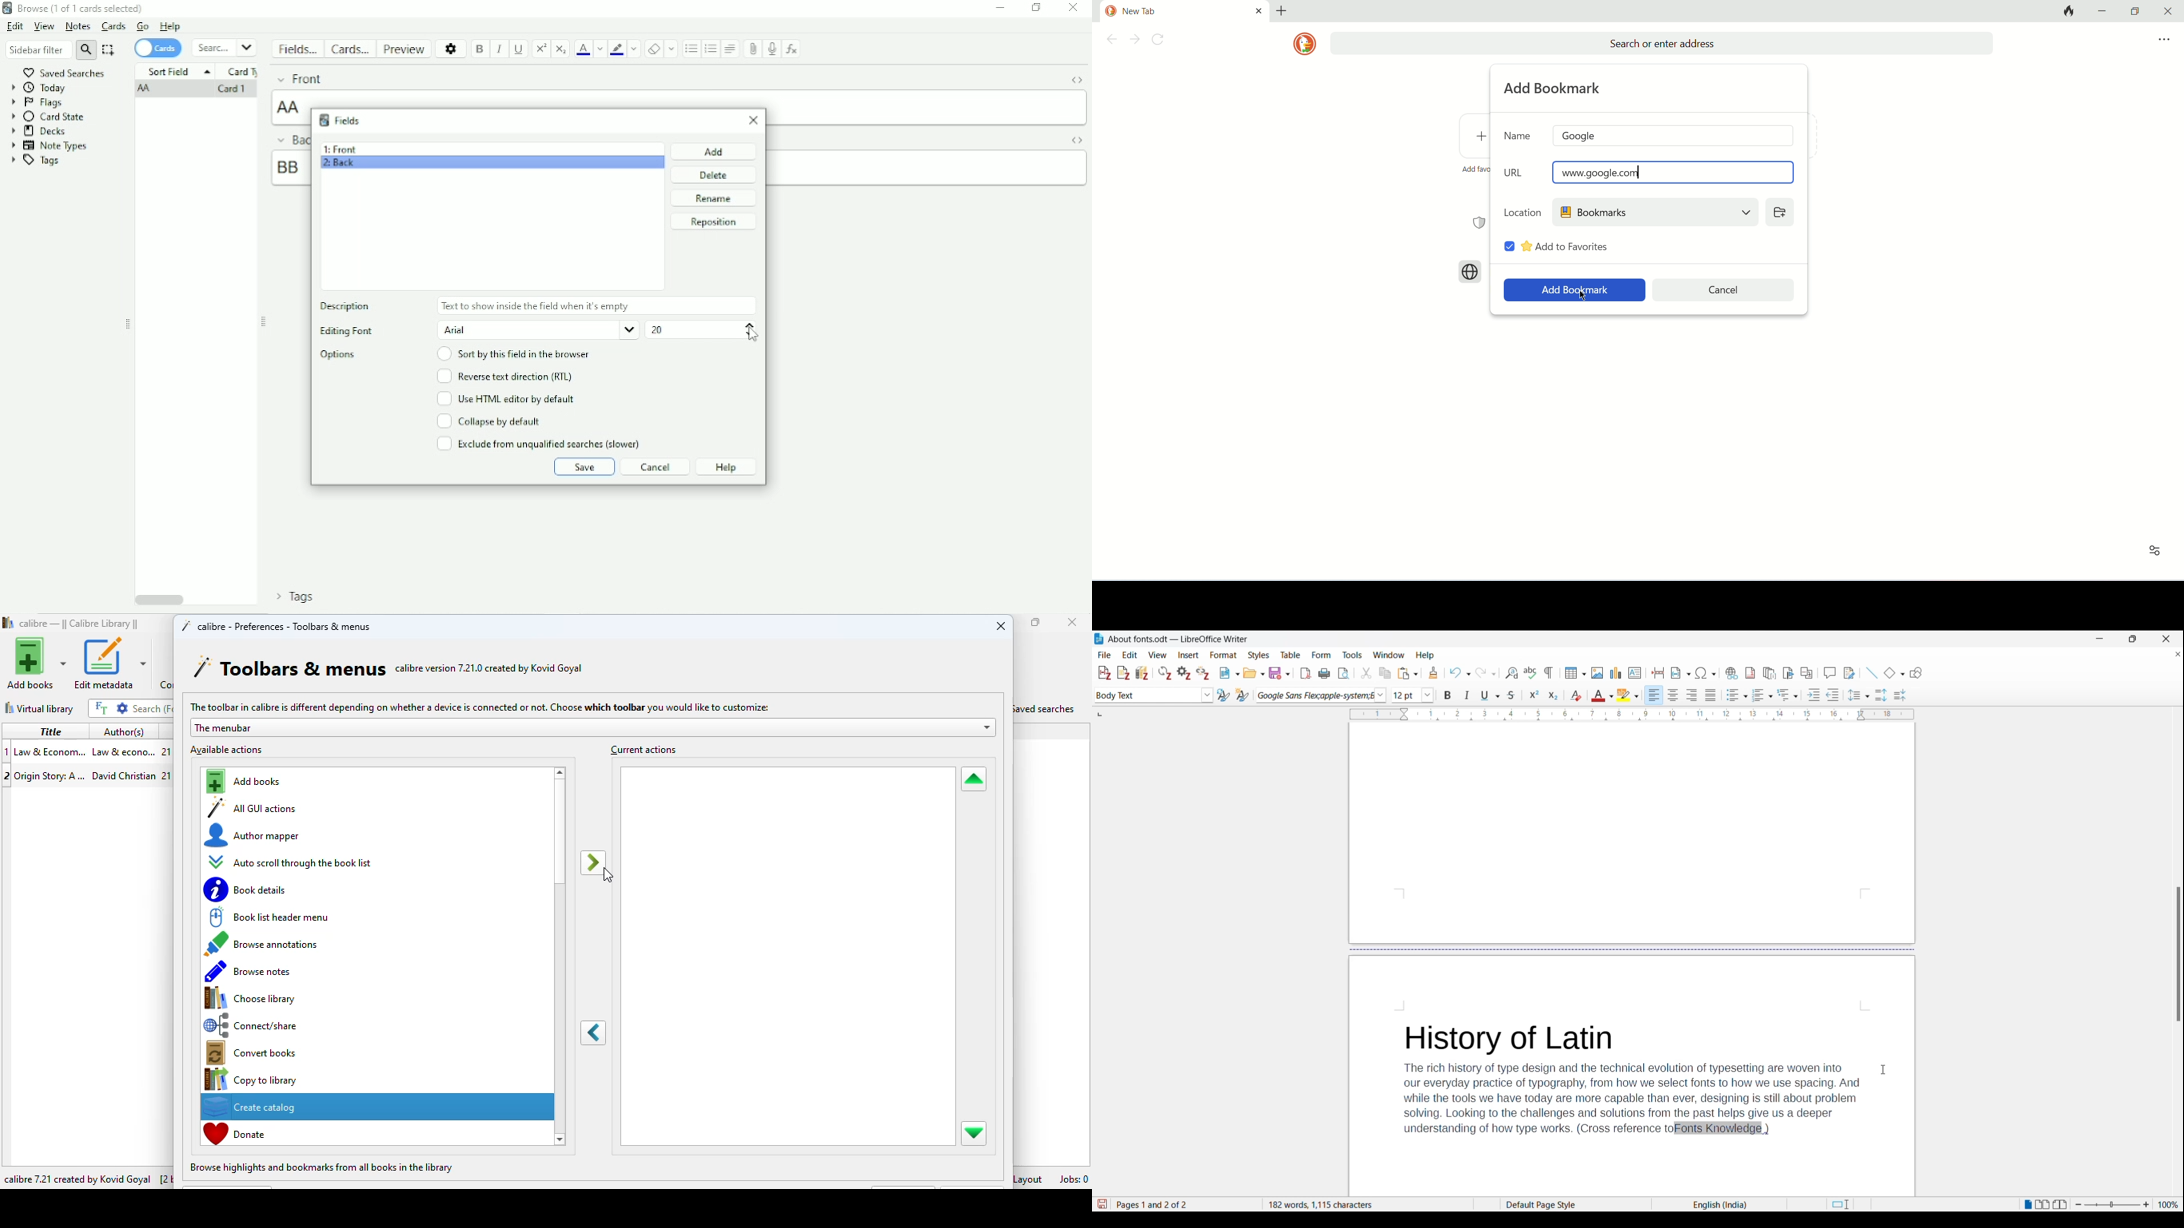 The width and height of the screenshot is (2184, 1232). Describe the element at coordinates (538, 330) in the screenshot. I see `Arial` at that location.